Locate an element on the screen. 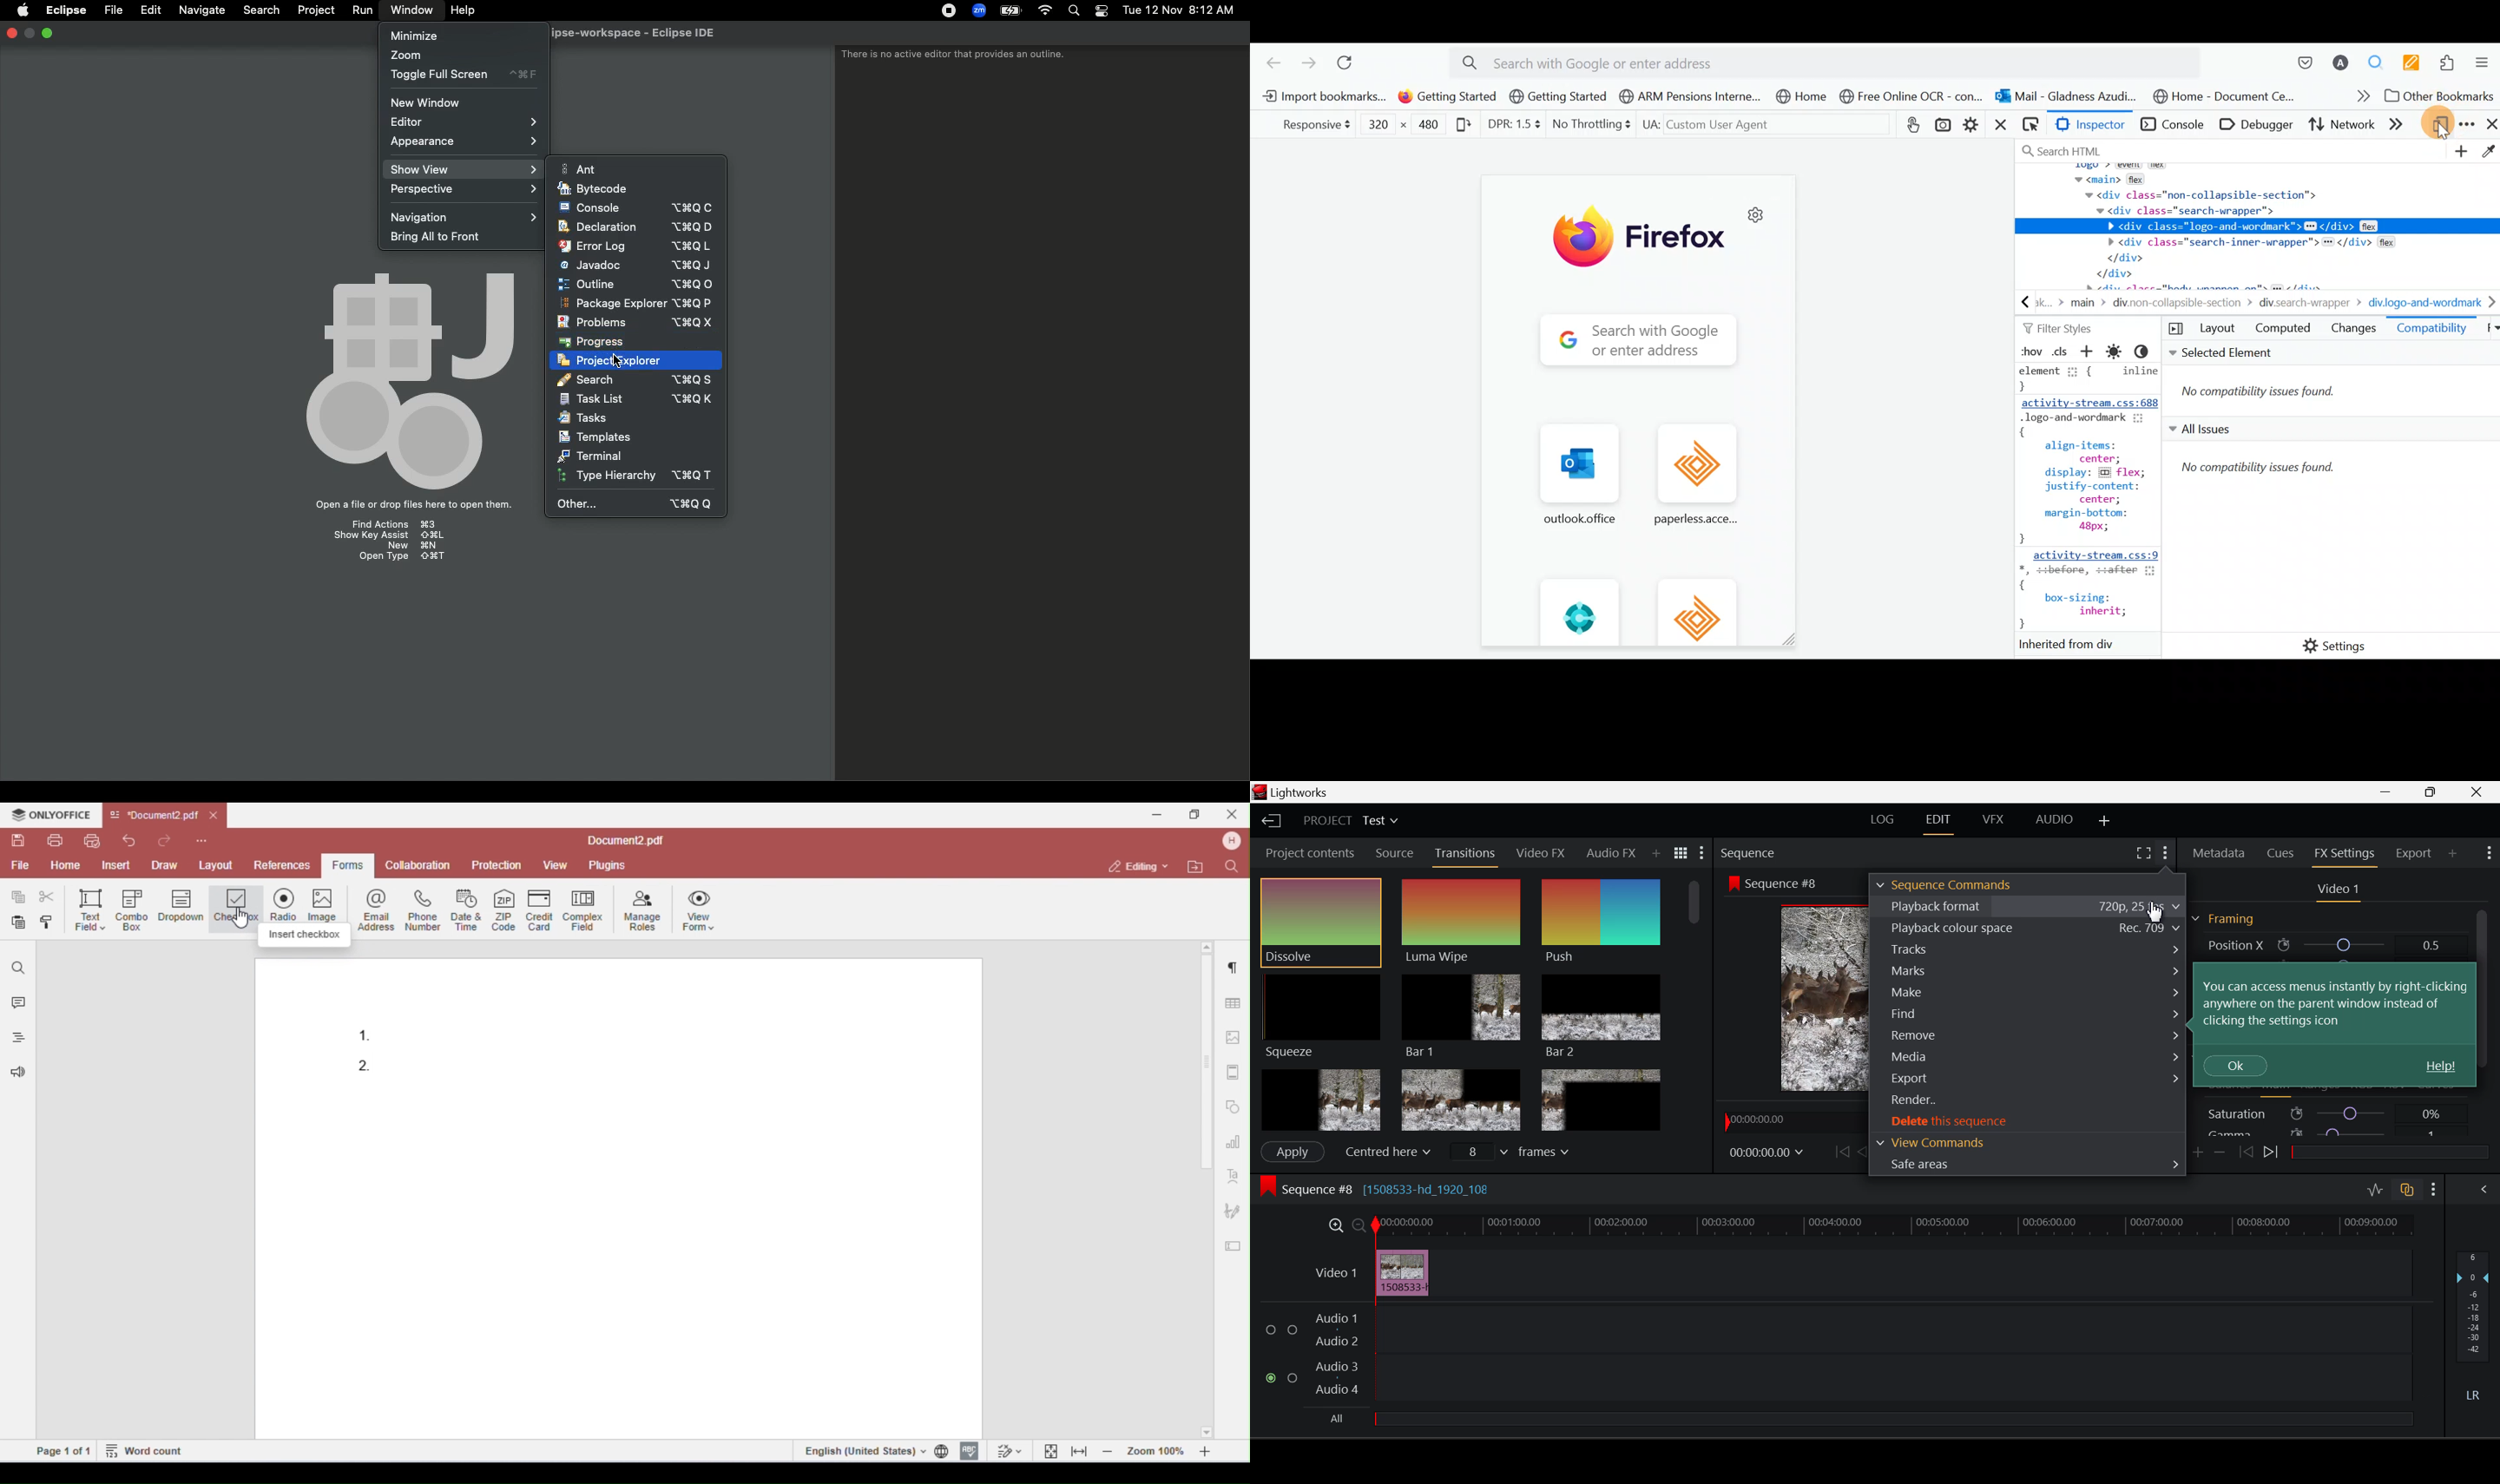  Squeeze is located at coordinates (1321, 1015).